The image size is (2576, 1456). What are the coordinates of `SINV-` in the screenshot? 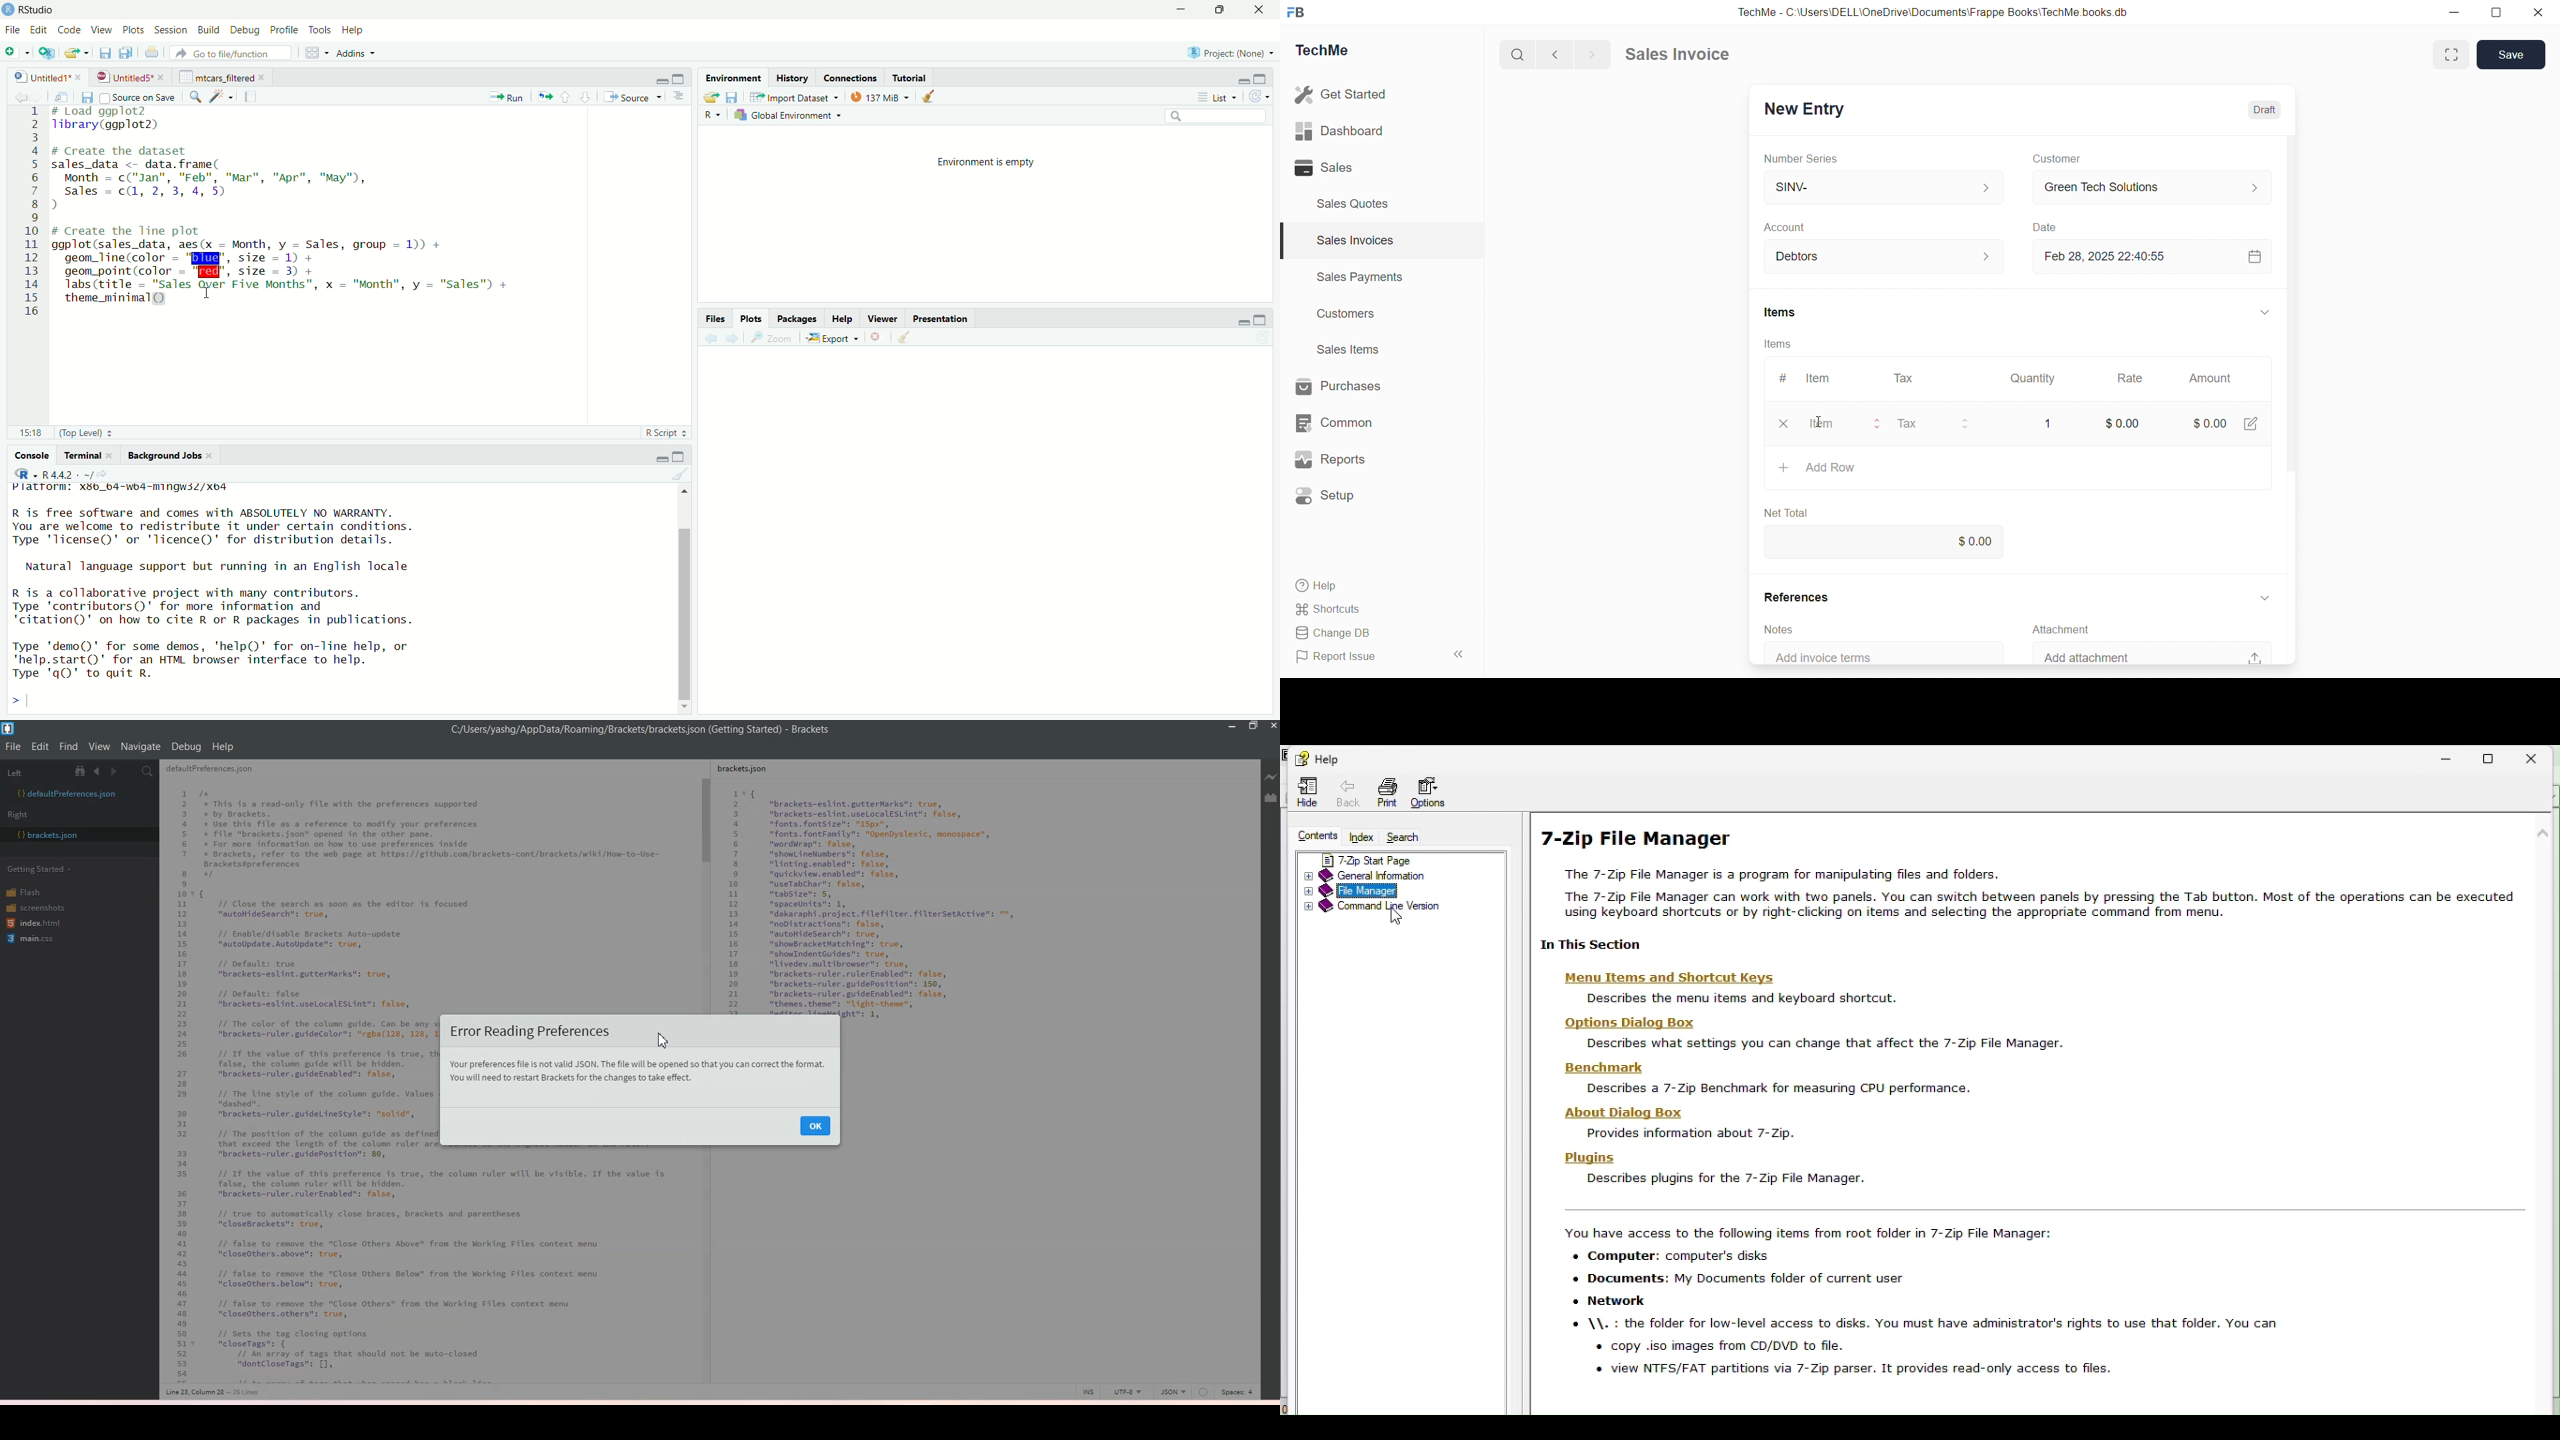 It's located at (1884, 186).